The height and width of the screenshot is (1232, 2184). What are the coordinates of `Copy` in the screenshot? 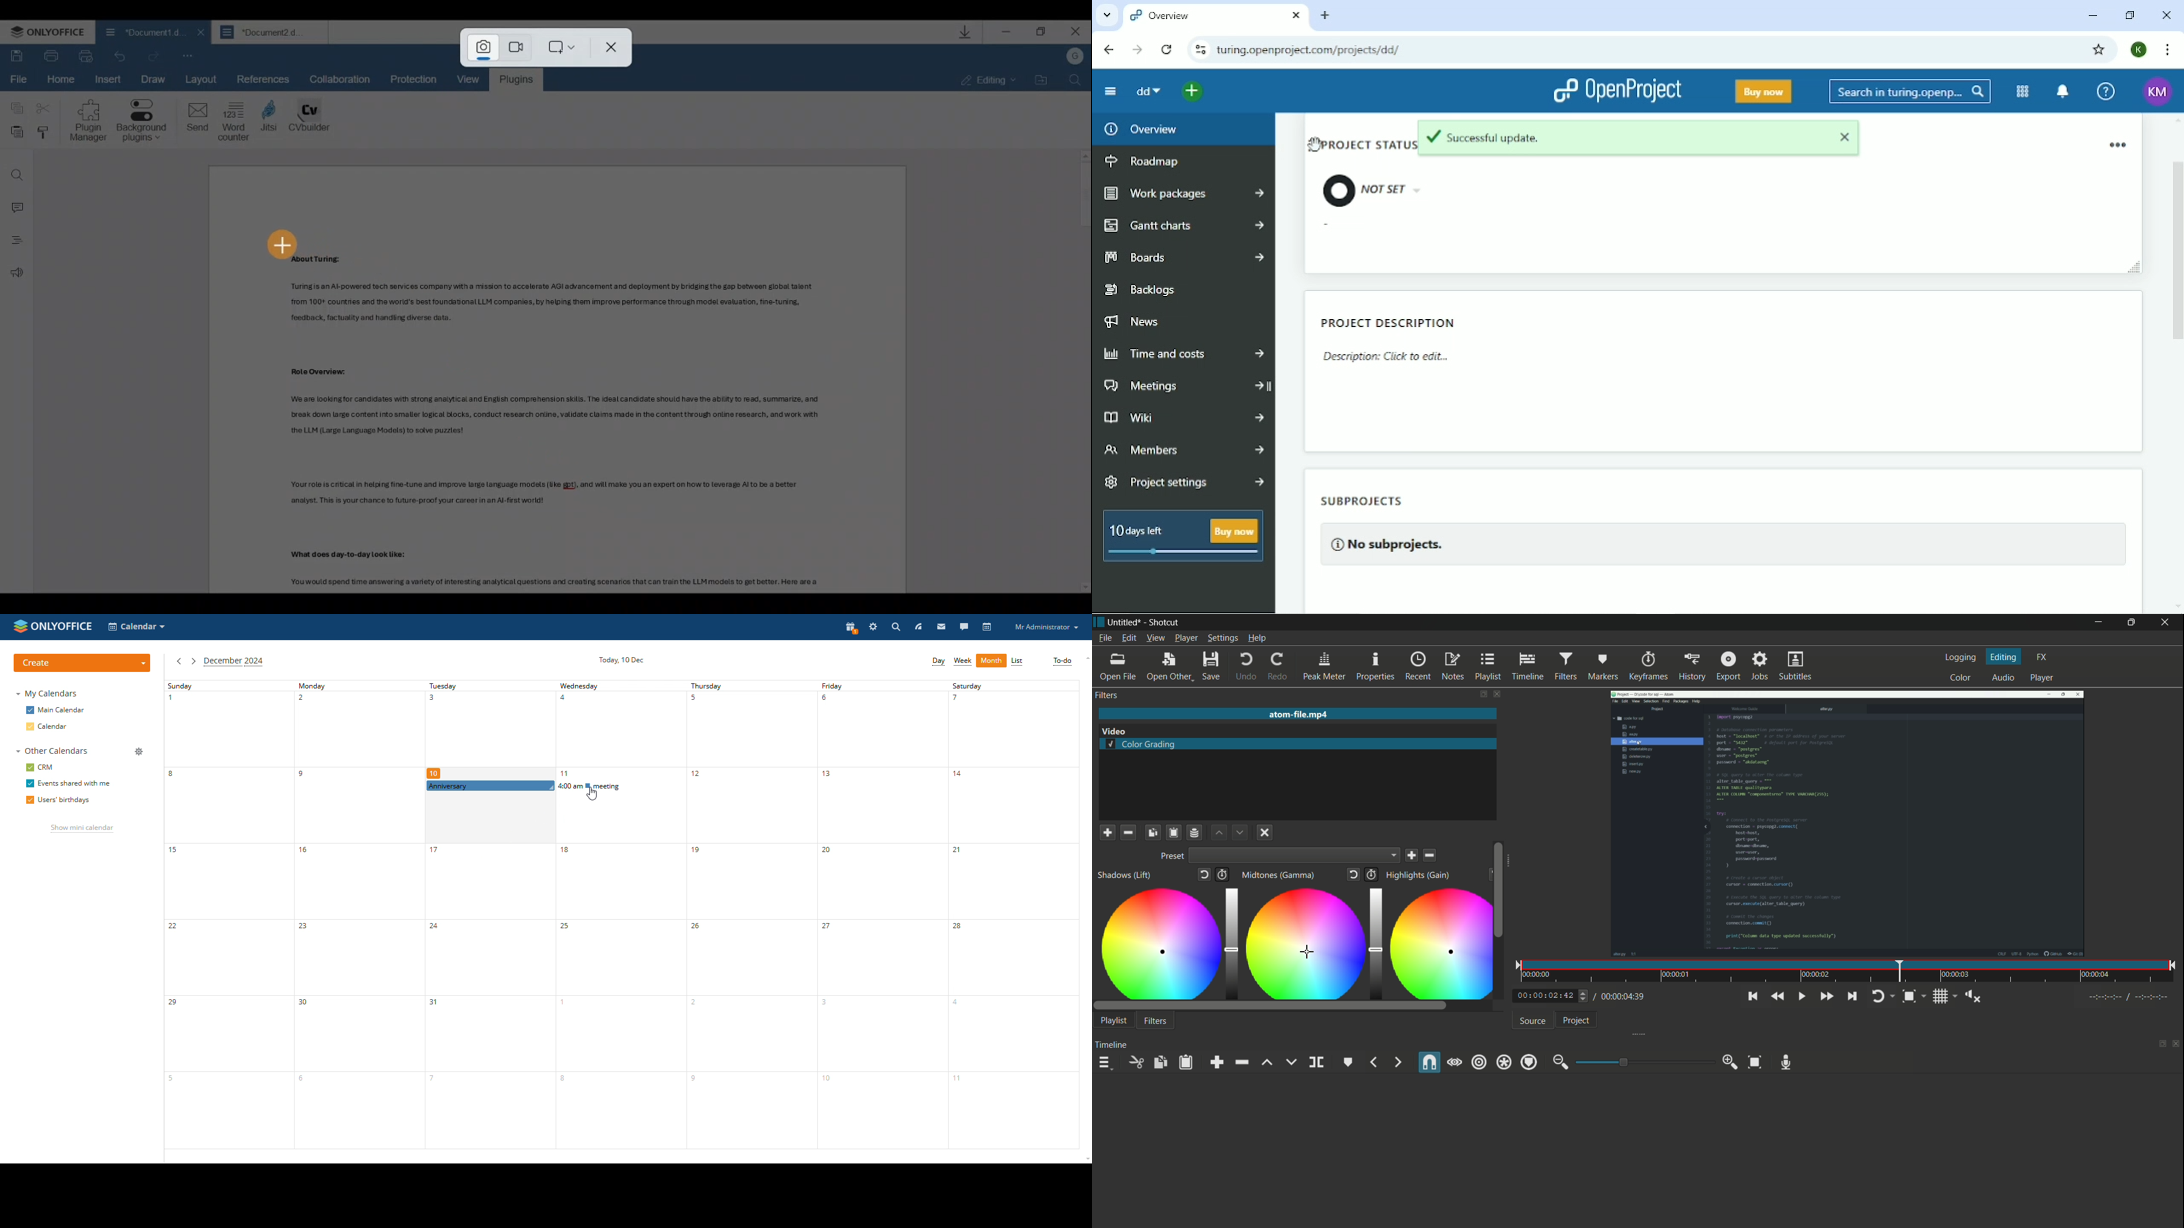 It's located at (1153, 832).